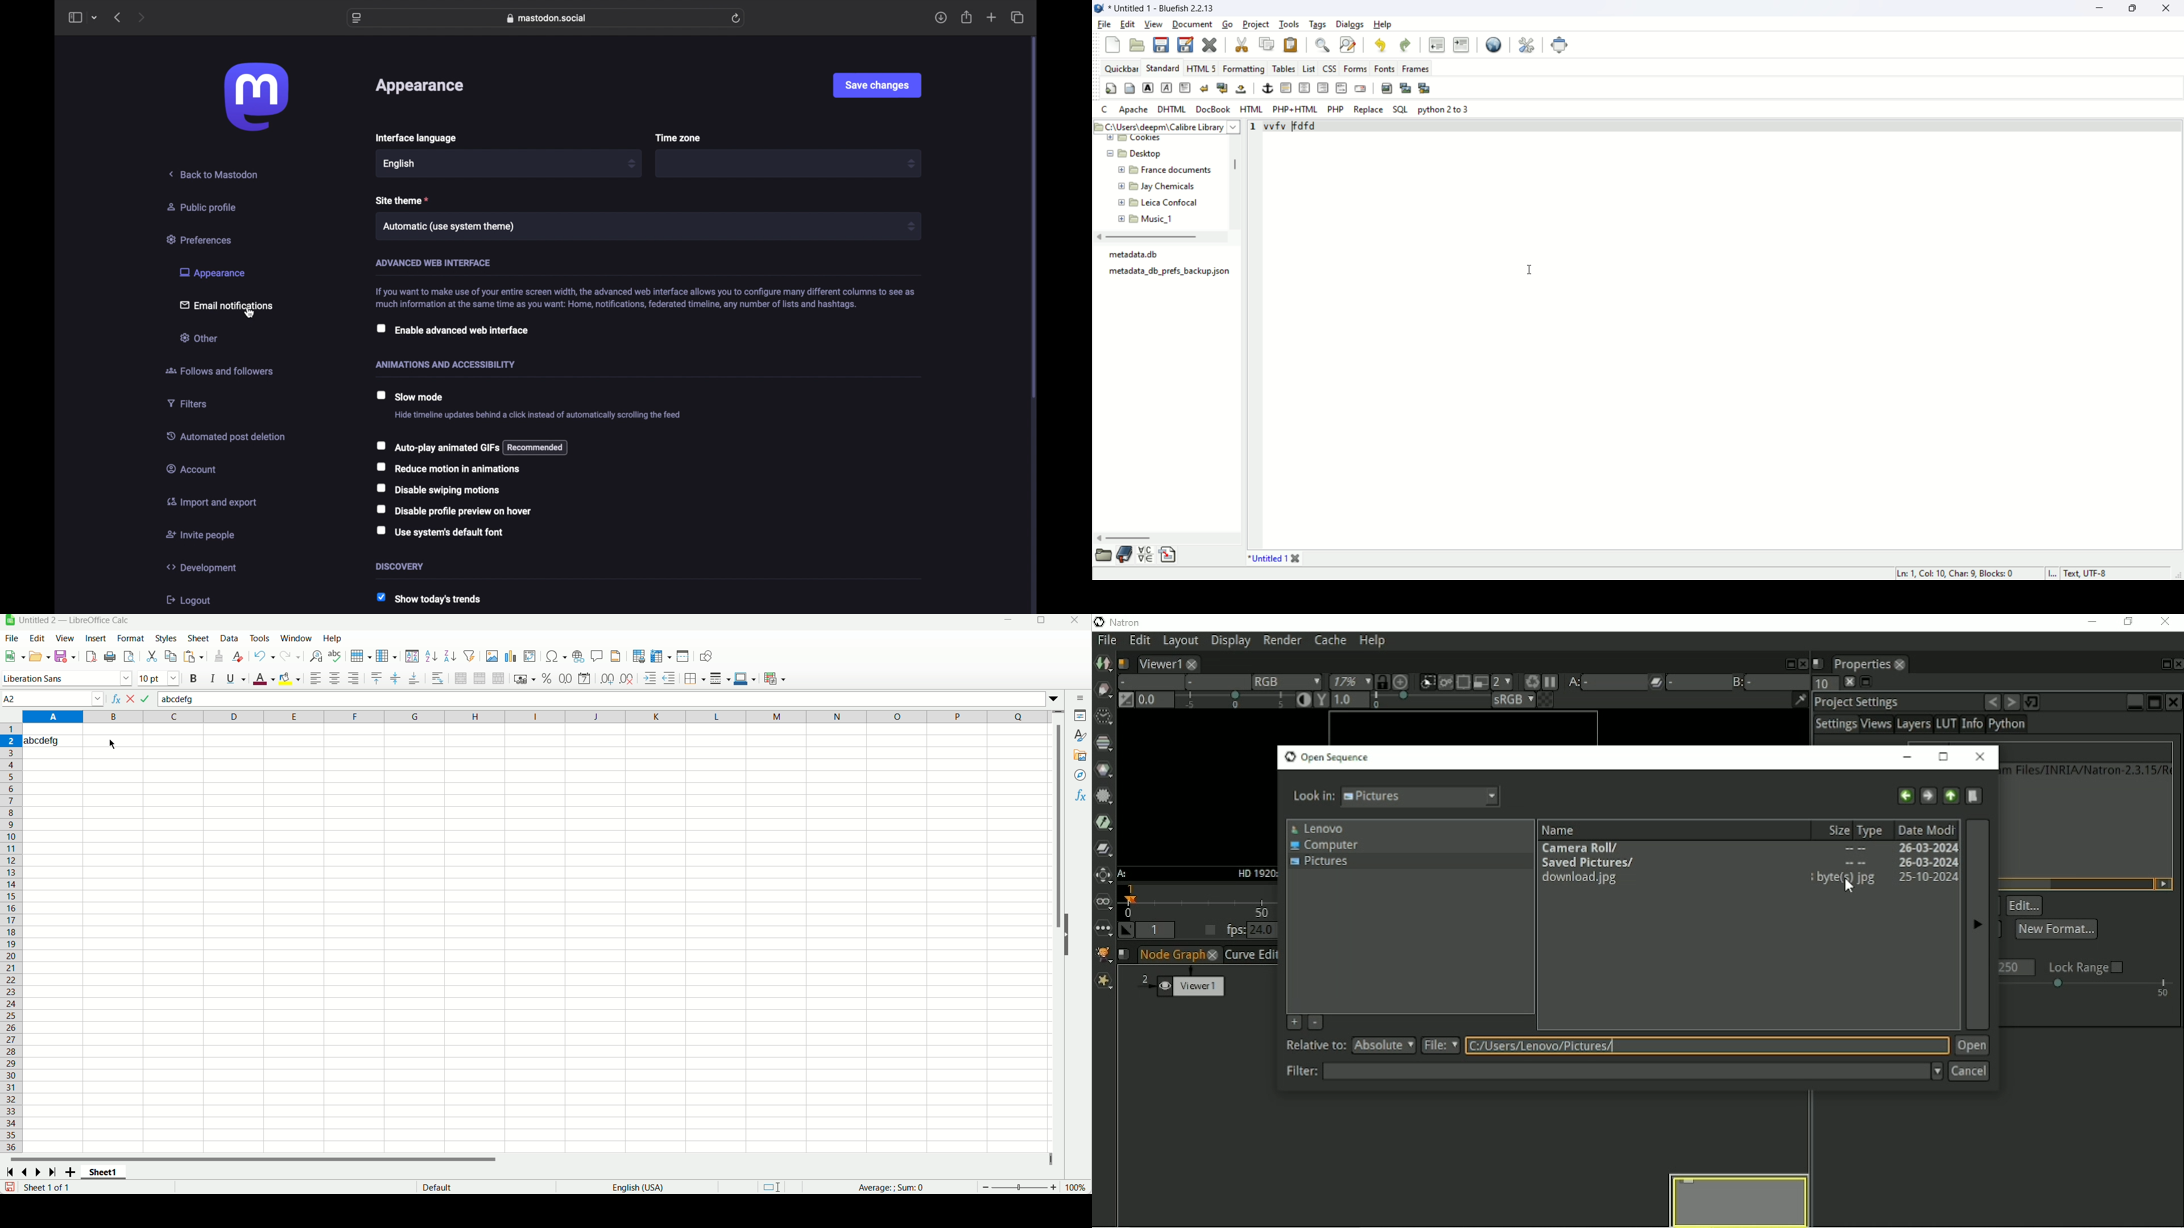 The image size is (2184, 1232). What do you see at coordinates (264, 657) in the screenshot?
I see `undo` at bounding box center [264, 657].